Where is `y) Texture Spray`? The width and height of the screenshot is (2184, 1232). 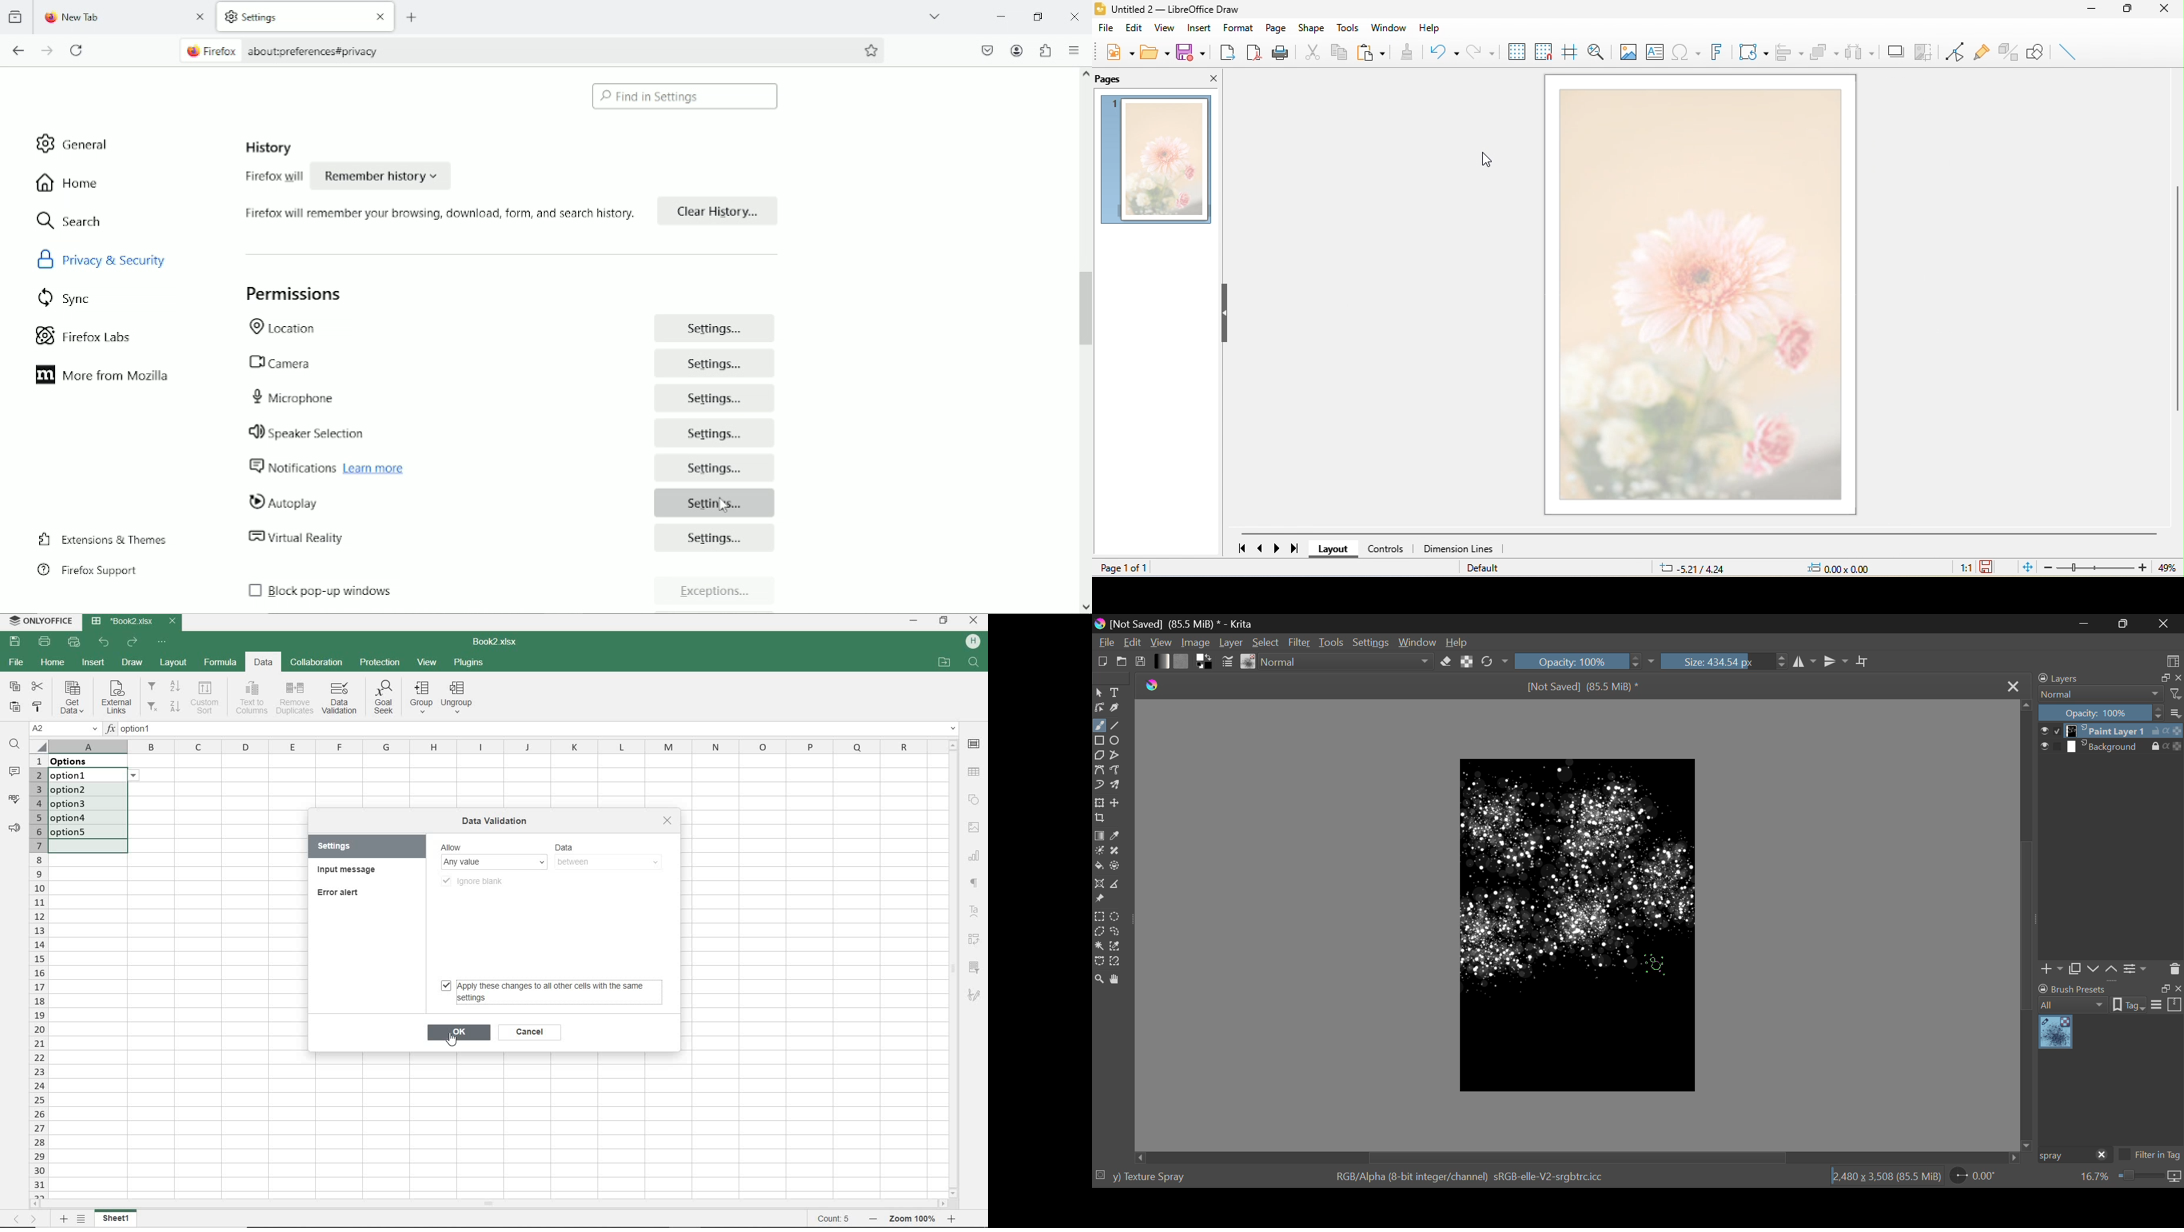 y) Texture Spray is located at coordinates (1149, 1178).